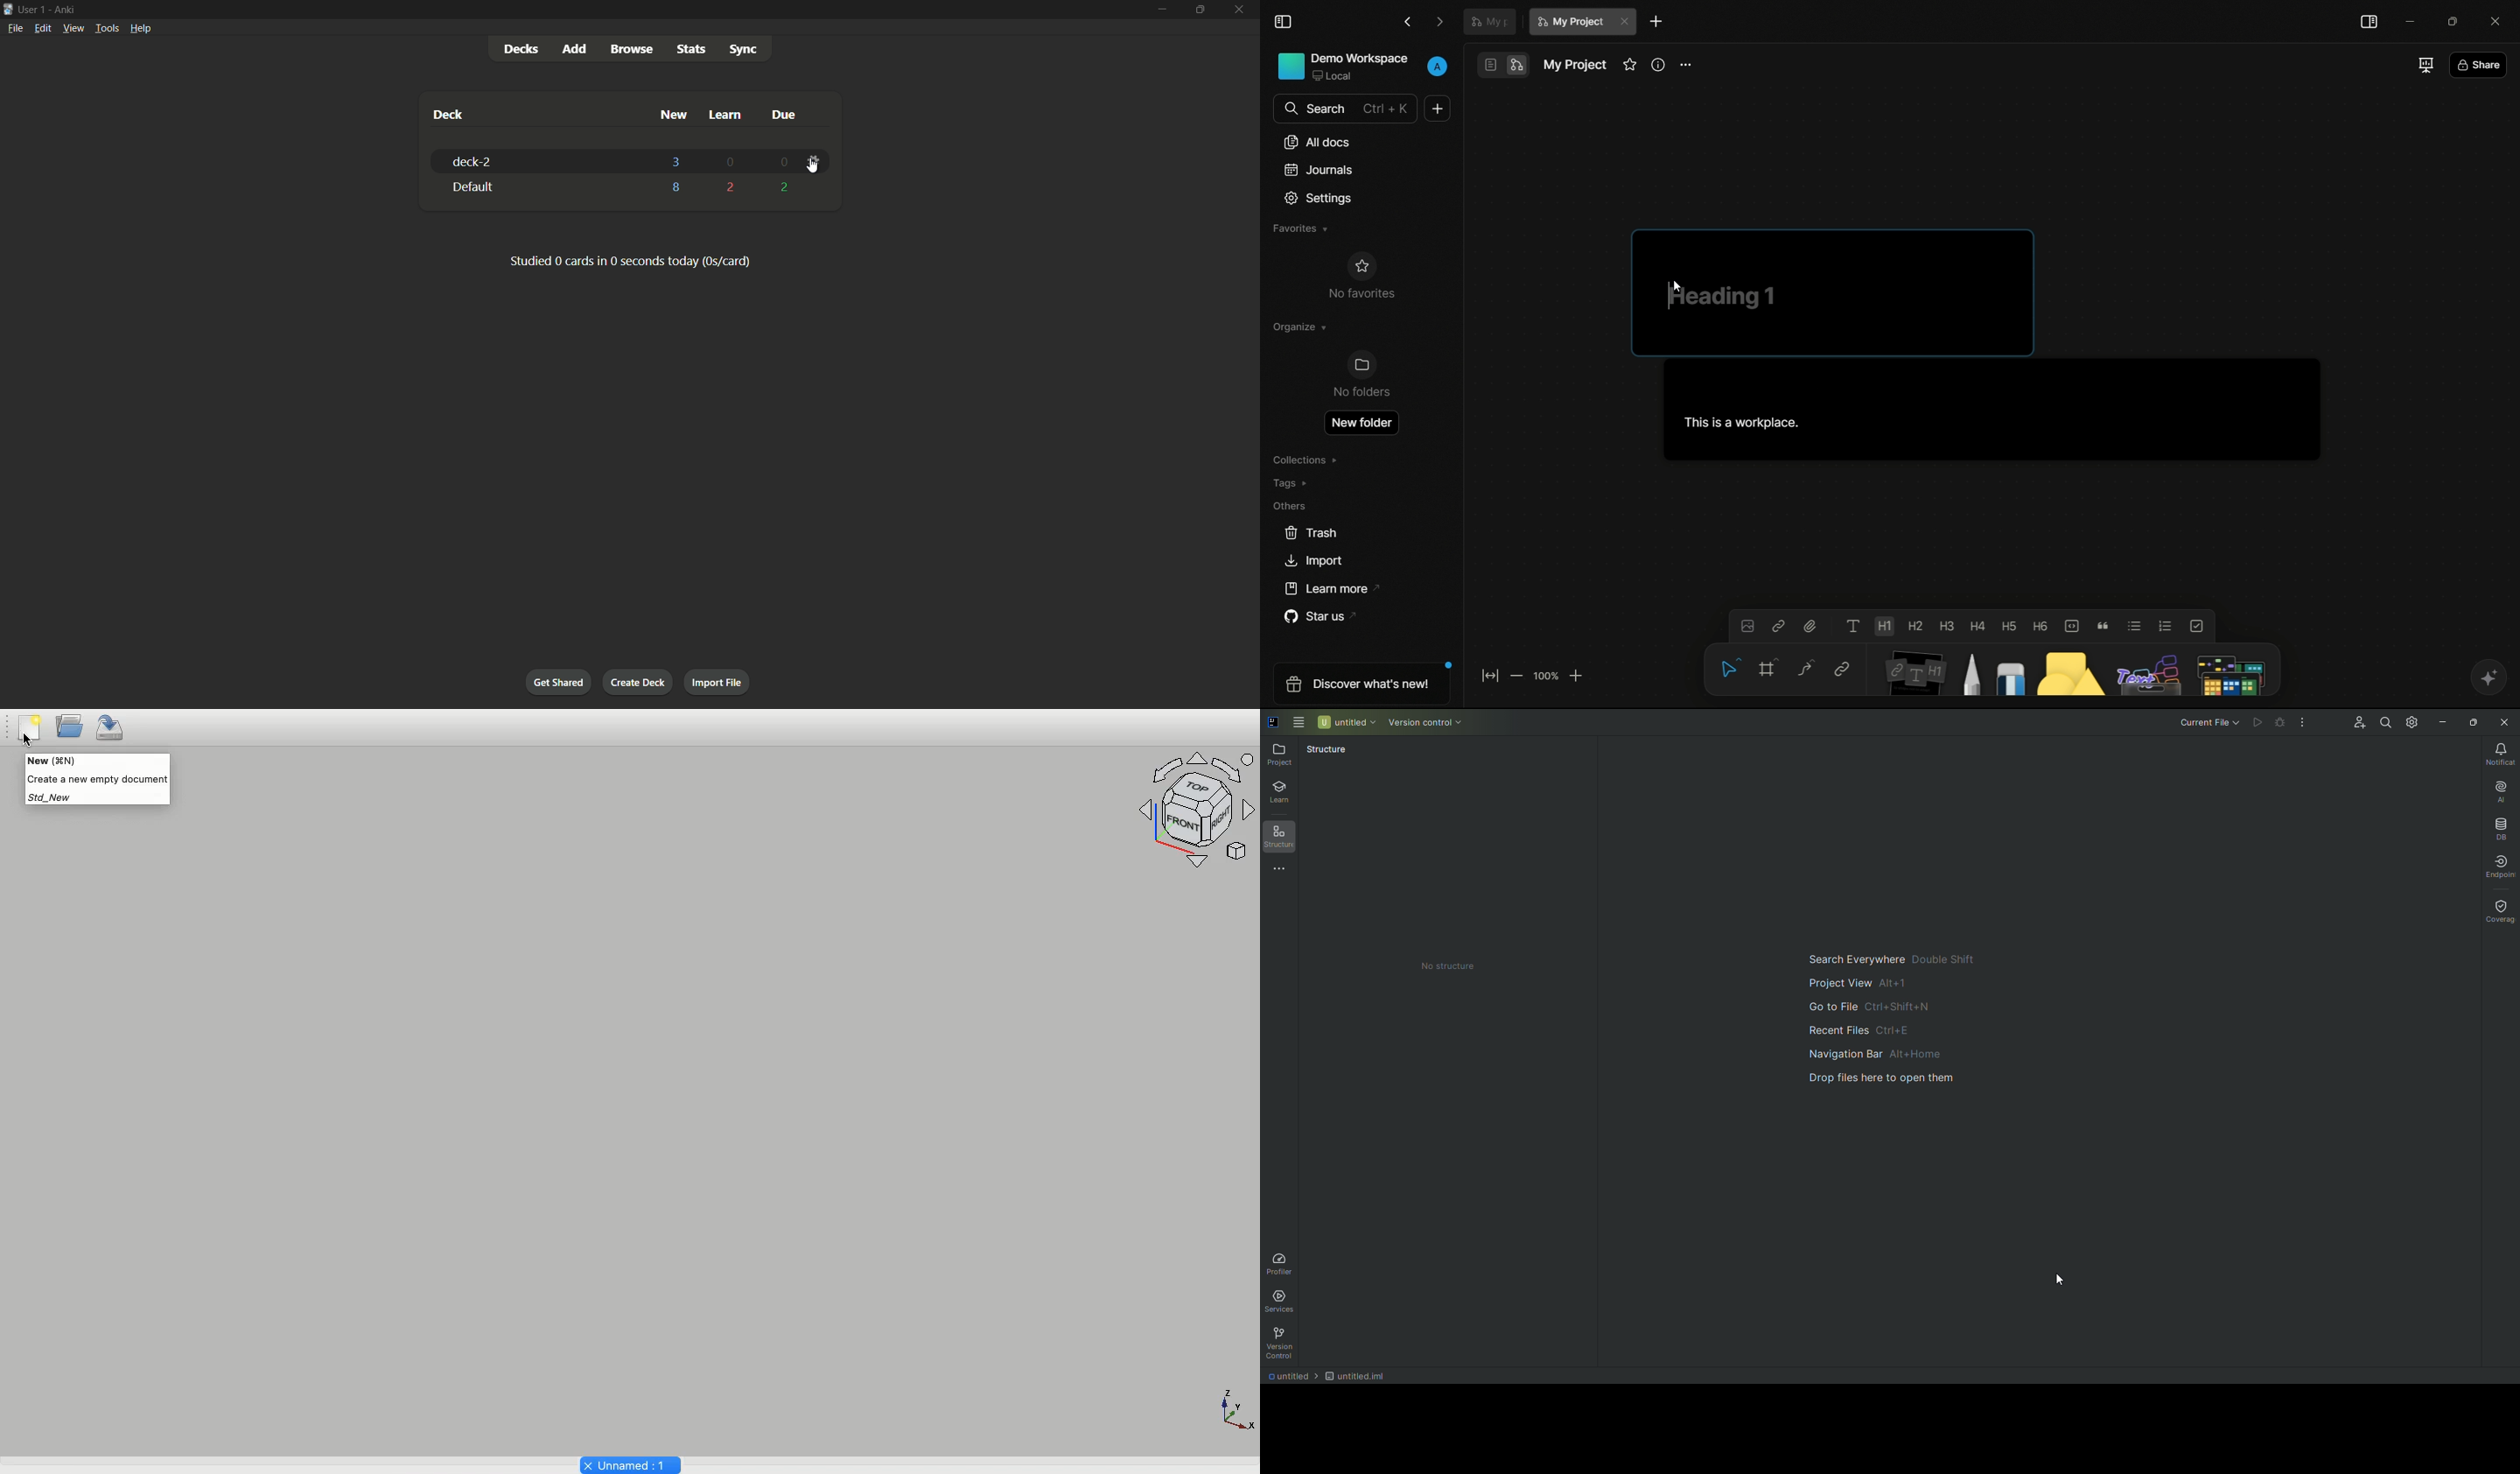  I want to click on page mode, so click(1490, 64).